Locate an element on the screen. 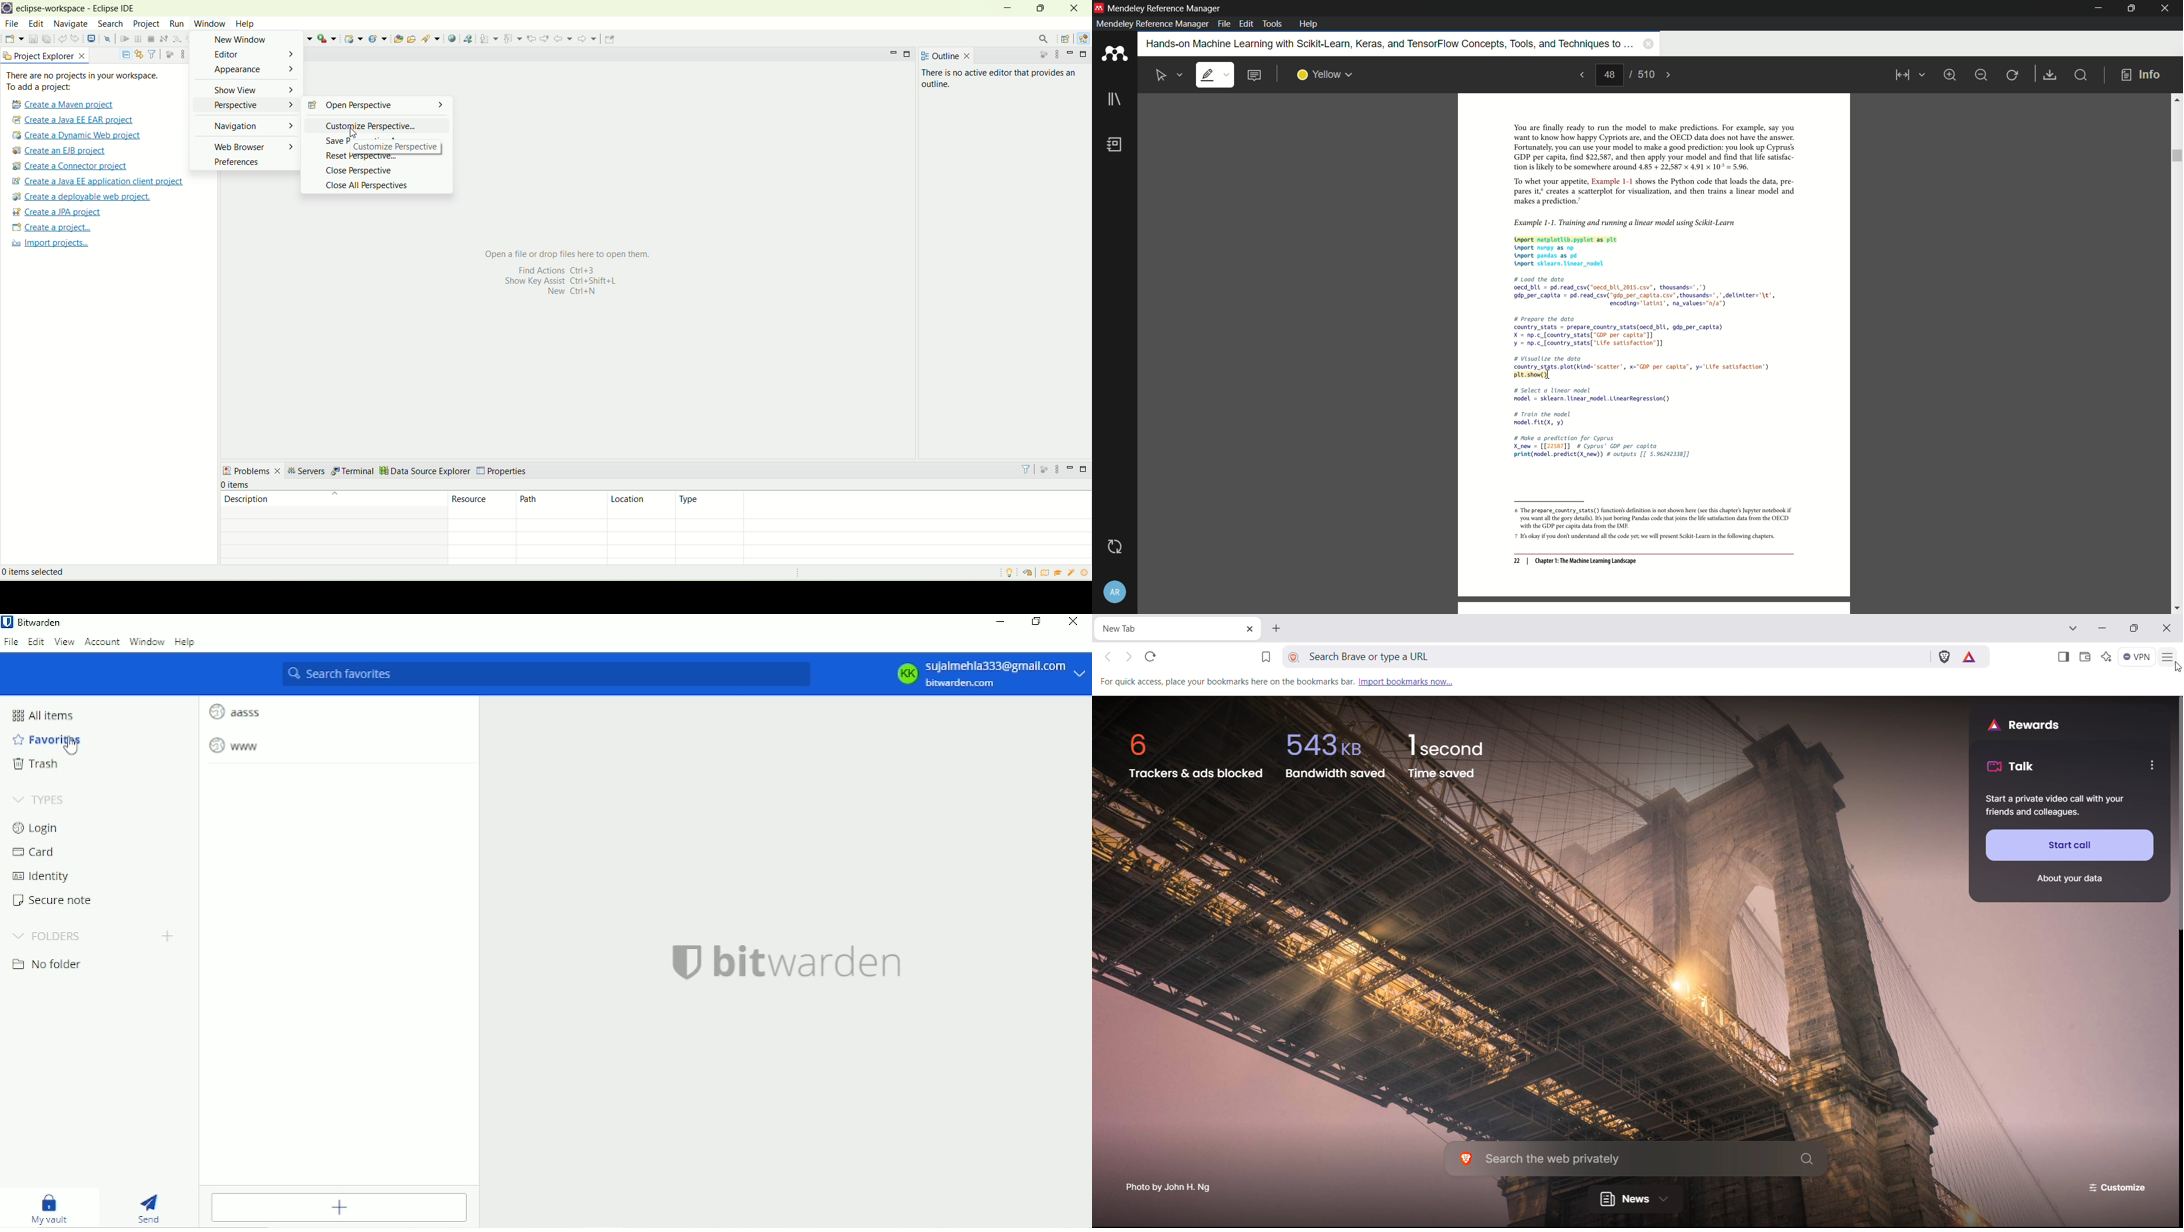 This screenshot has height=1232, width=2184. open new tab is located at coordinates (1276, 629).